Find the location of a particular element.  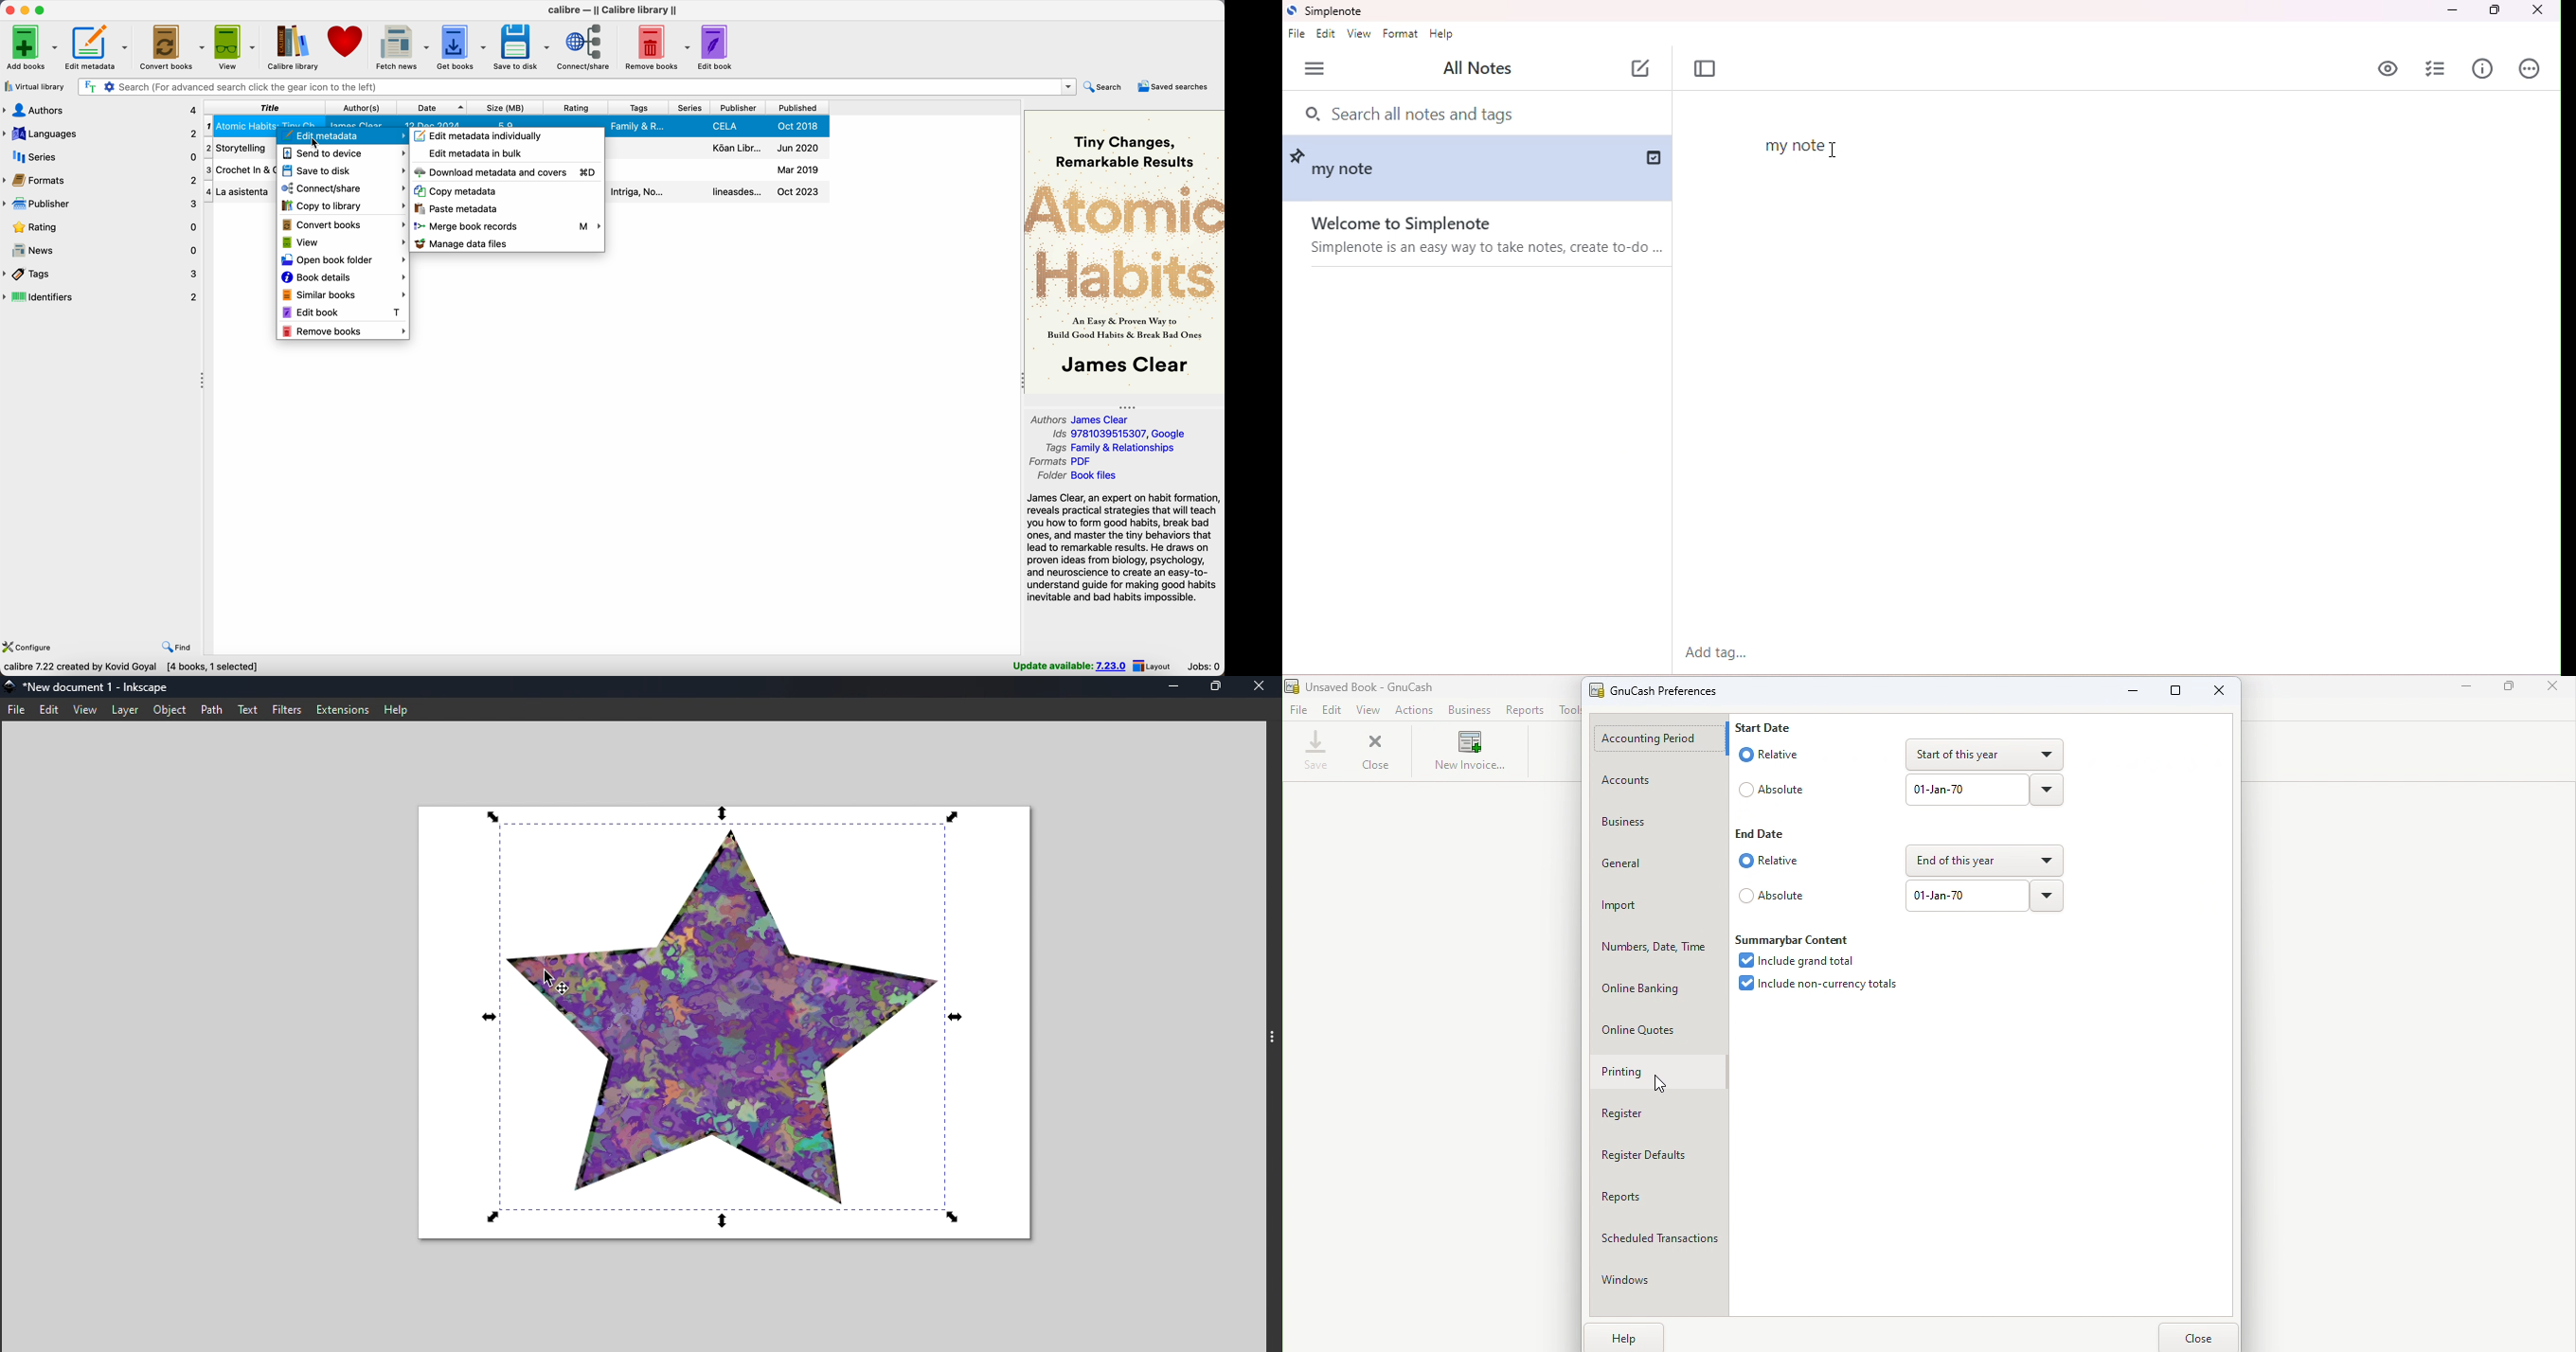

publisher is located at coordinates (100, 204).